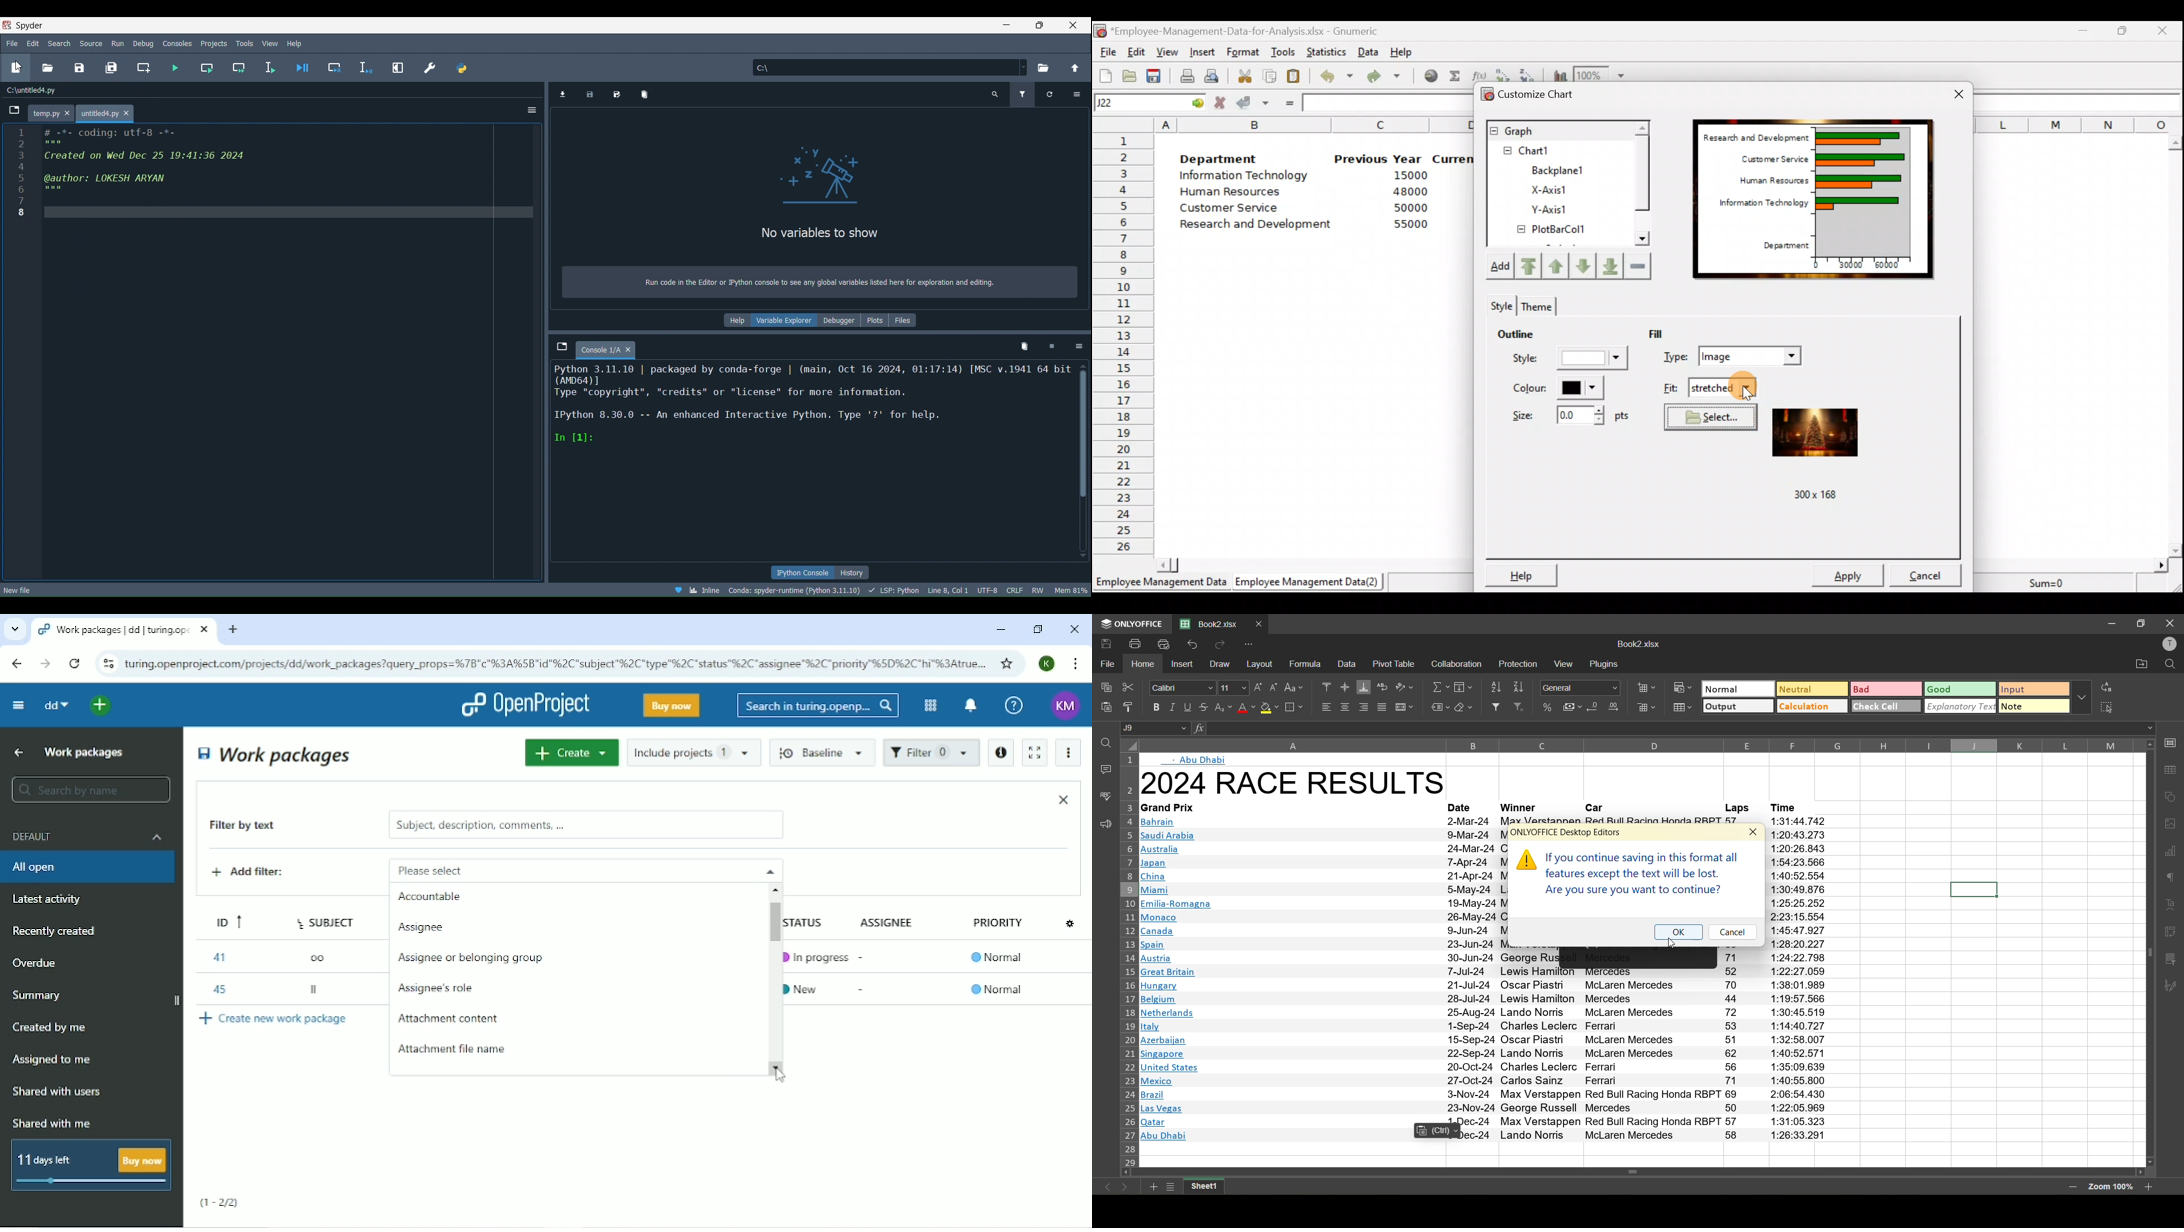  What do you see at coordinates (20, 590) in the screenshot?
I see `New file` at bounding box center [20, 590].